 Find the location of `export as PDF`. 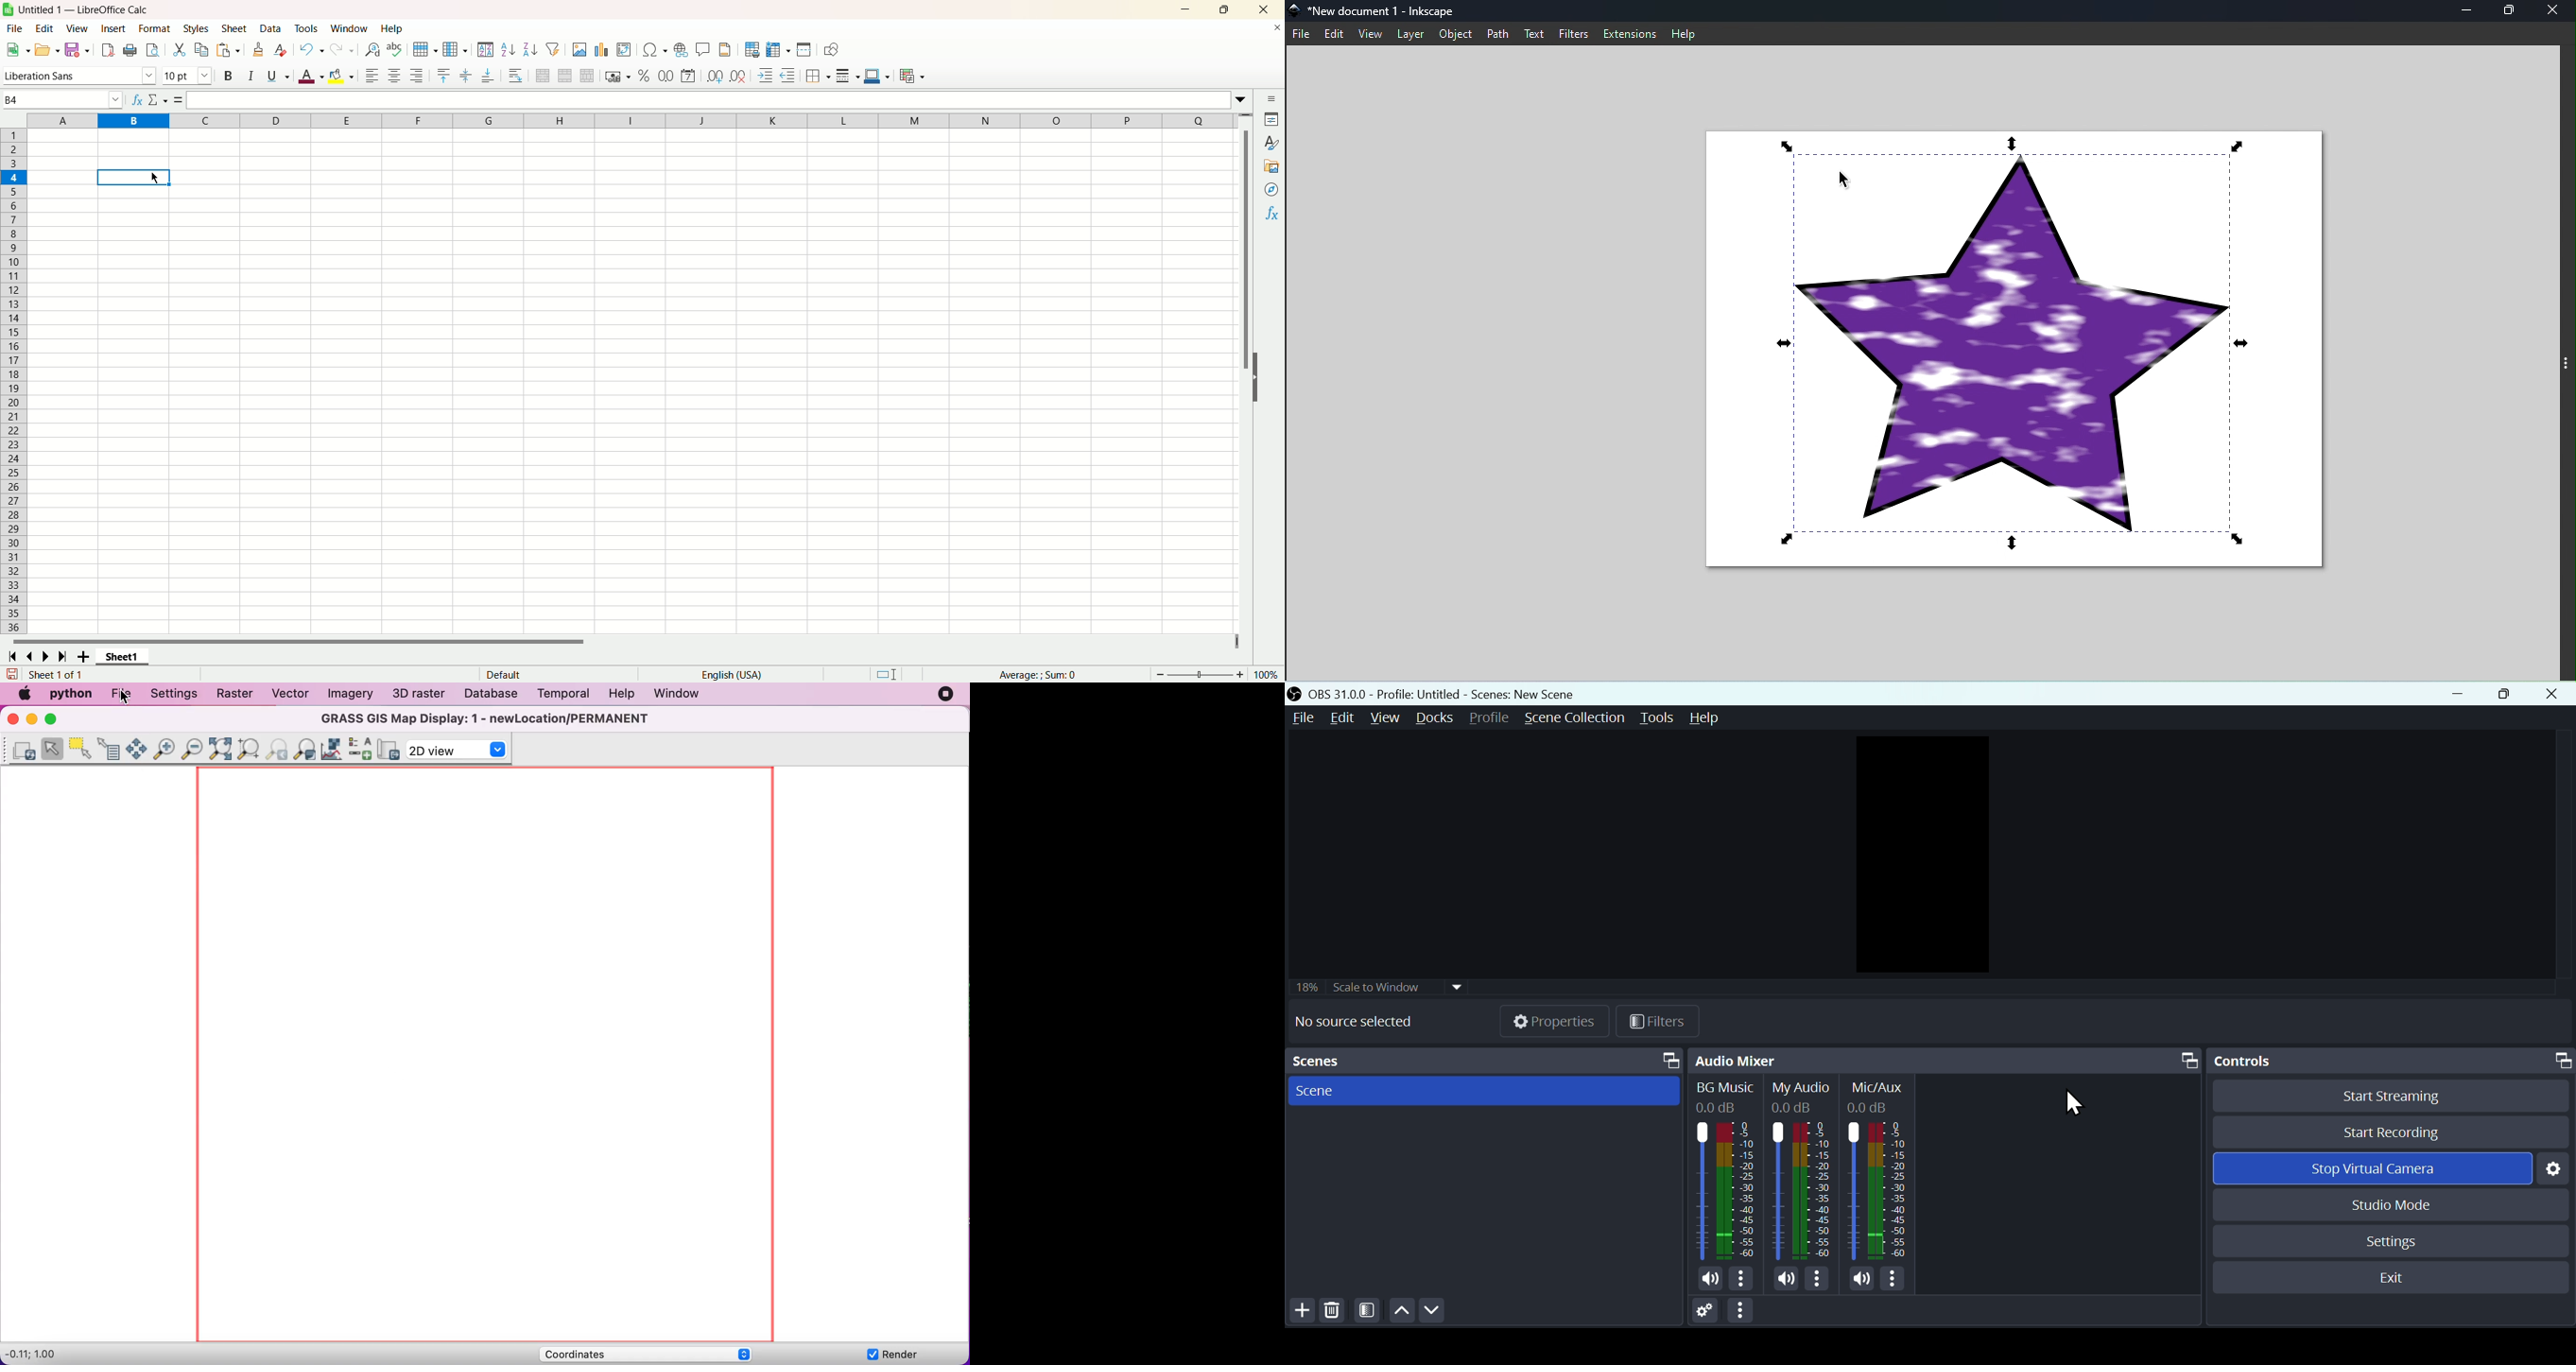

export as PDF is located at coordinates (108, 50).